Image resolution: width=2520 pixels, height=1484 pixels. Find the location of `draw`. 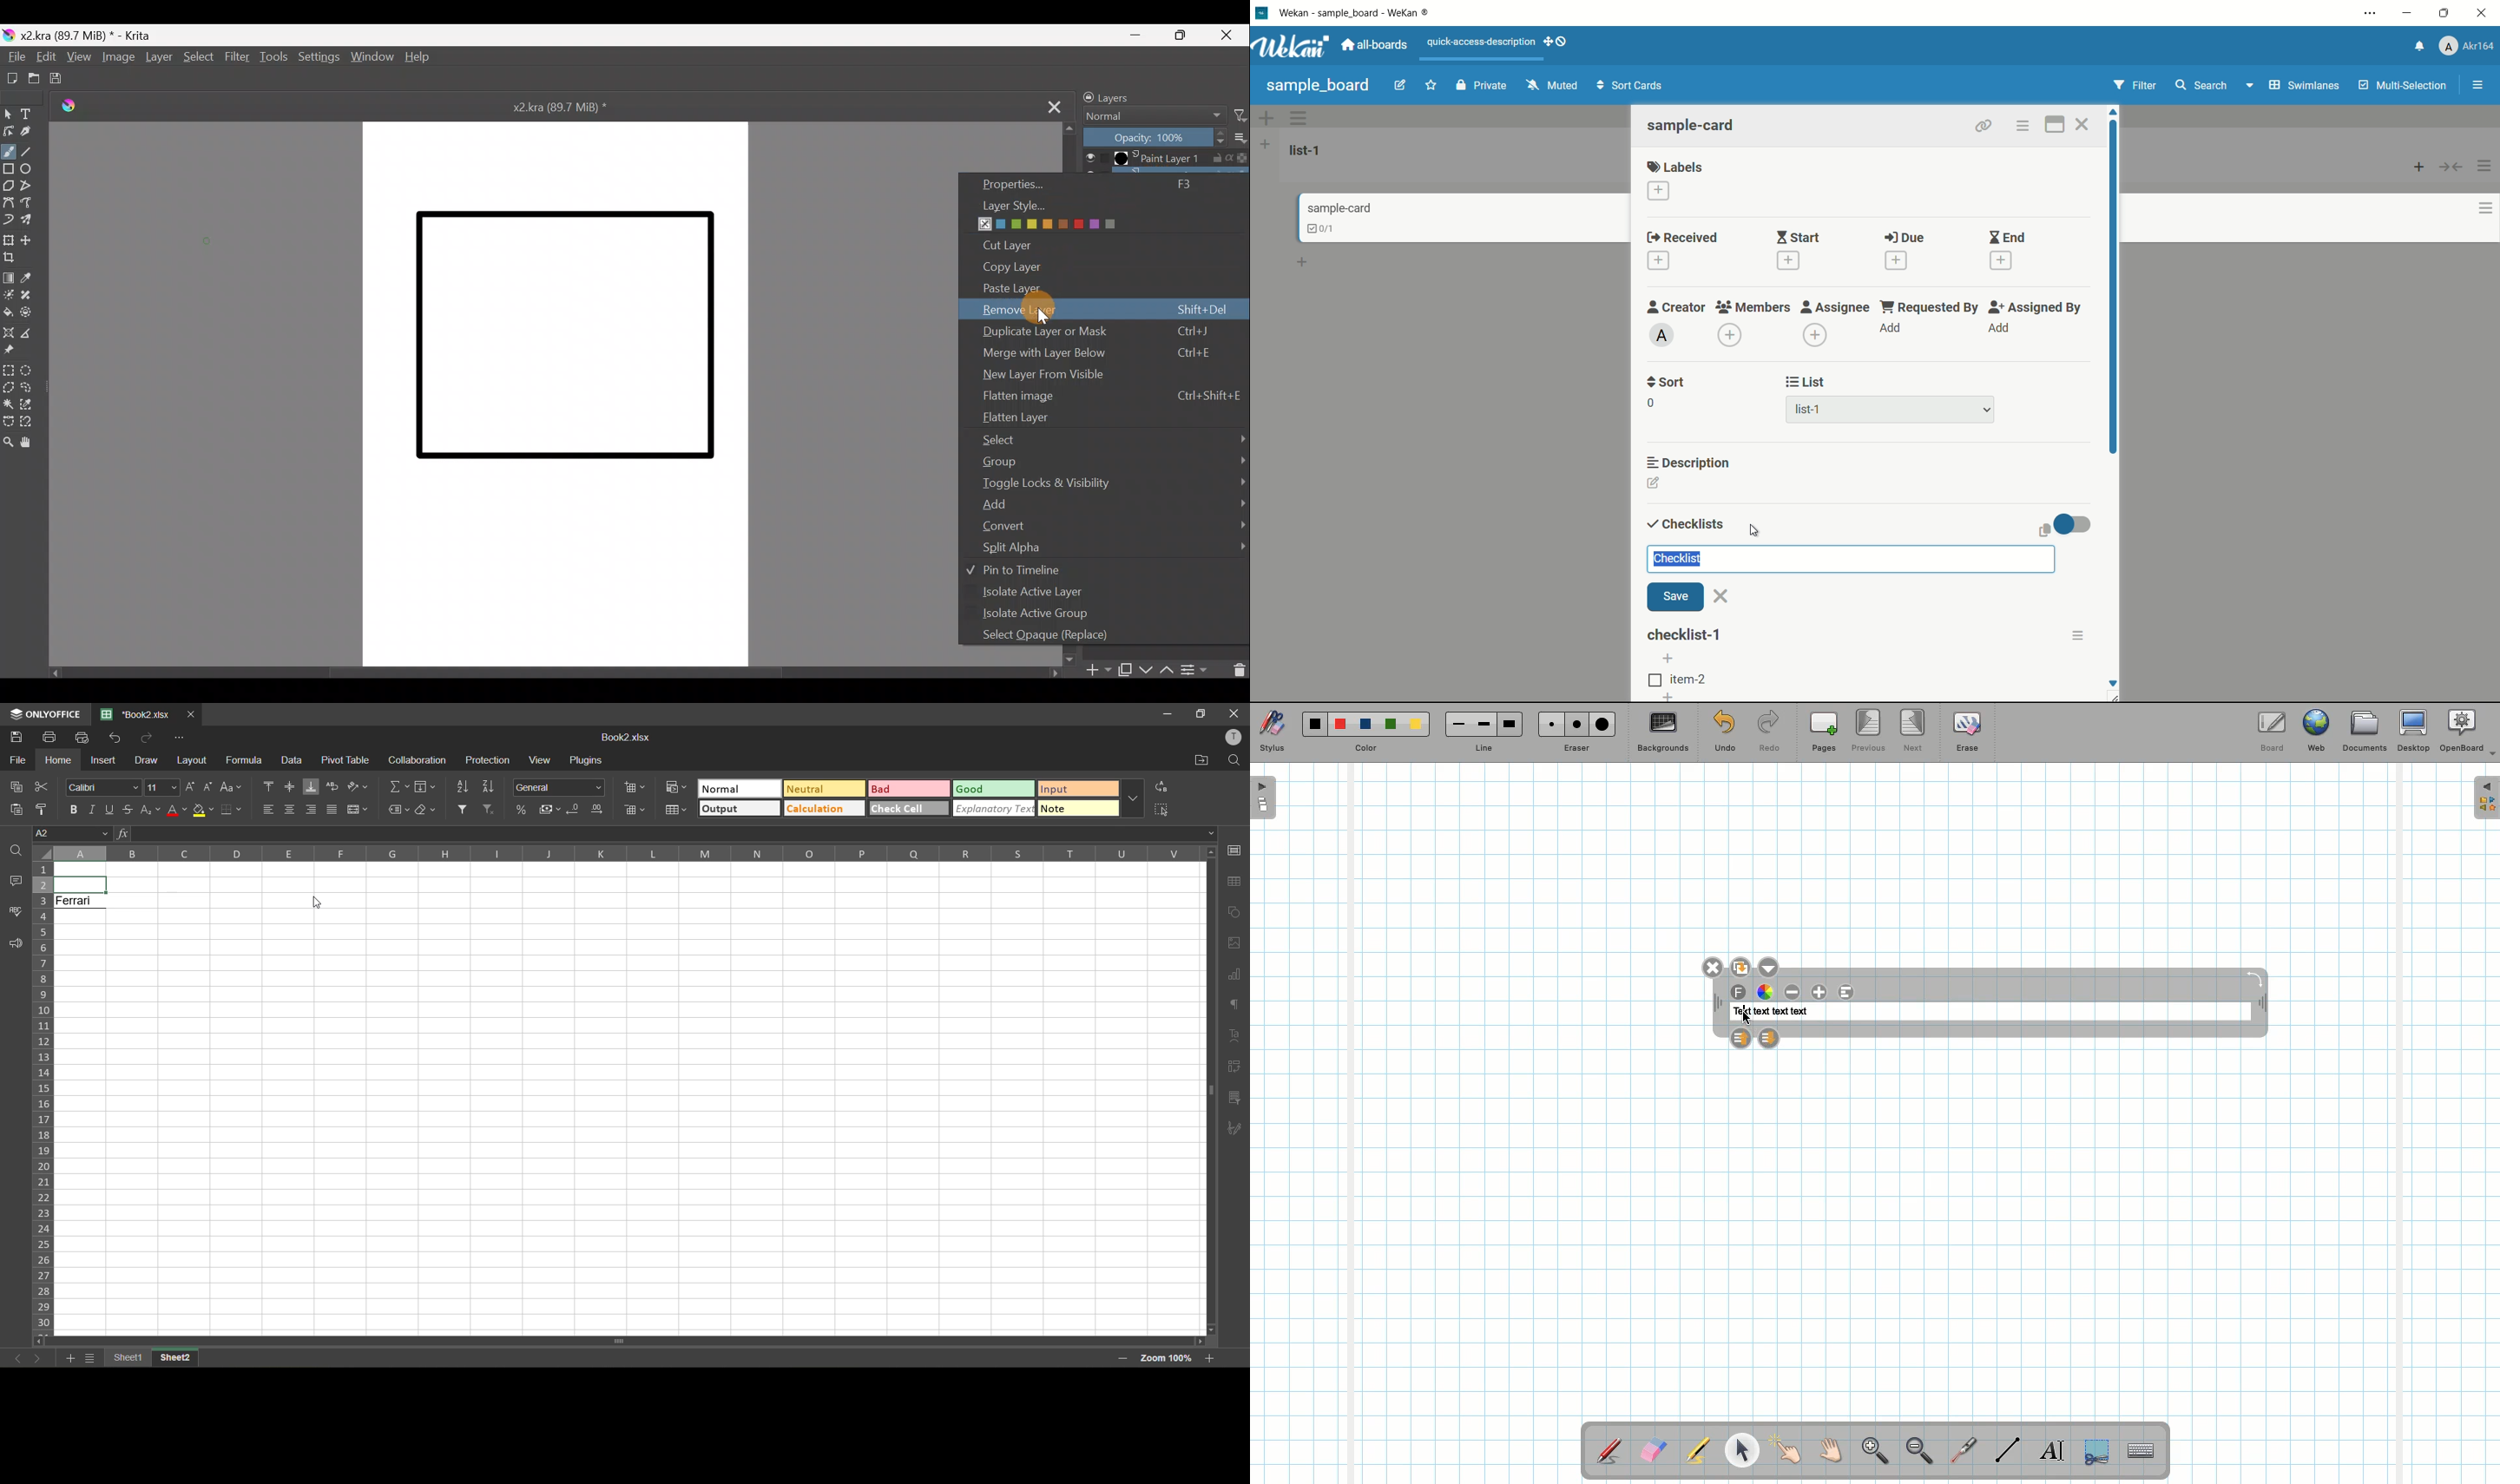

draw is located at coordinates (148, 759).